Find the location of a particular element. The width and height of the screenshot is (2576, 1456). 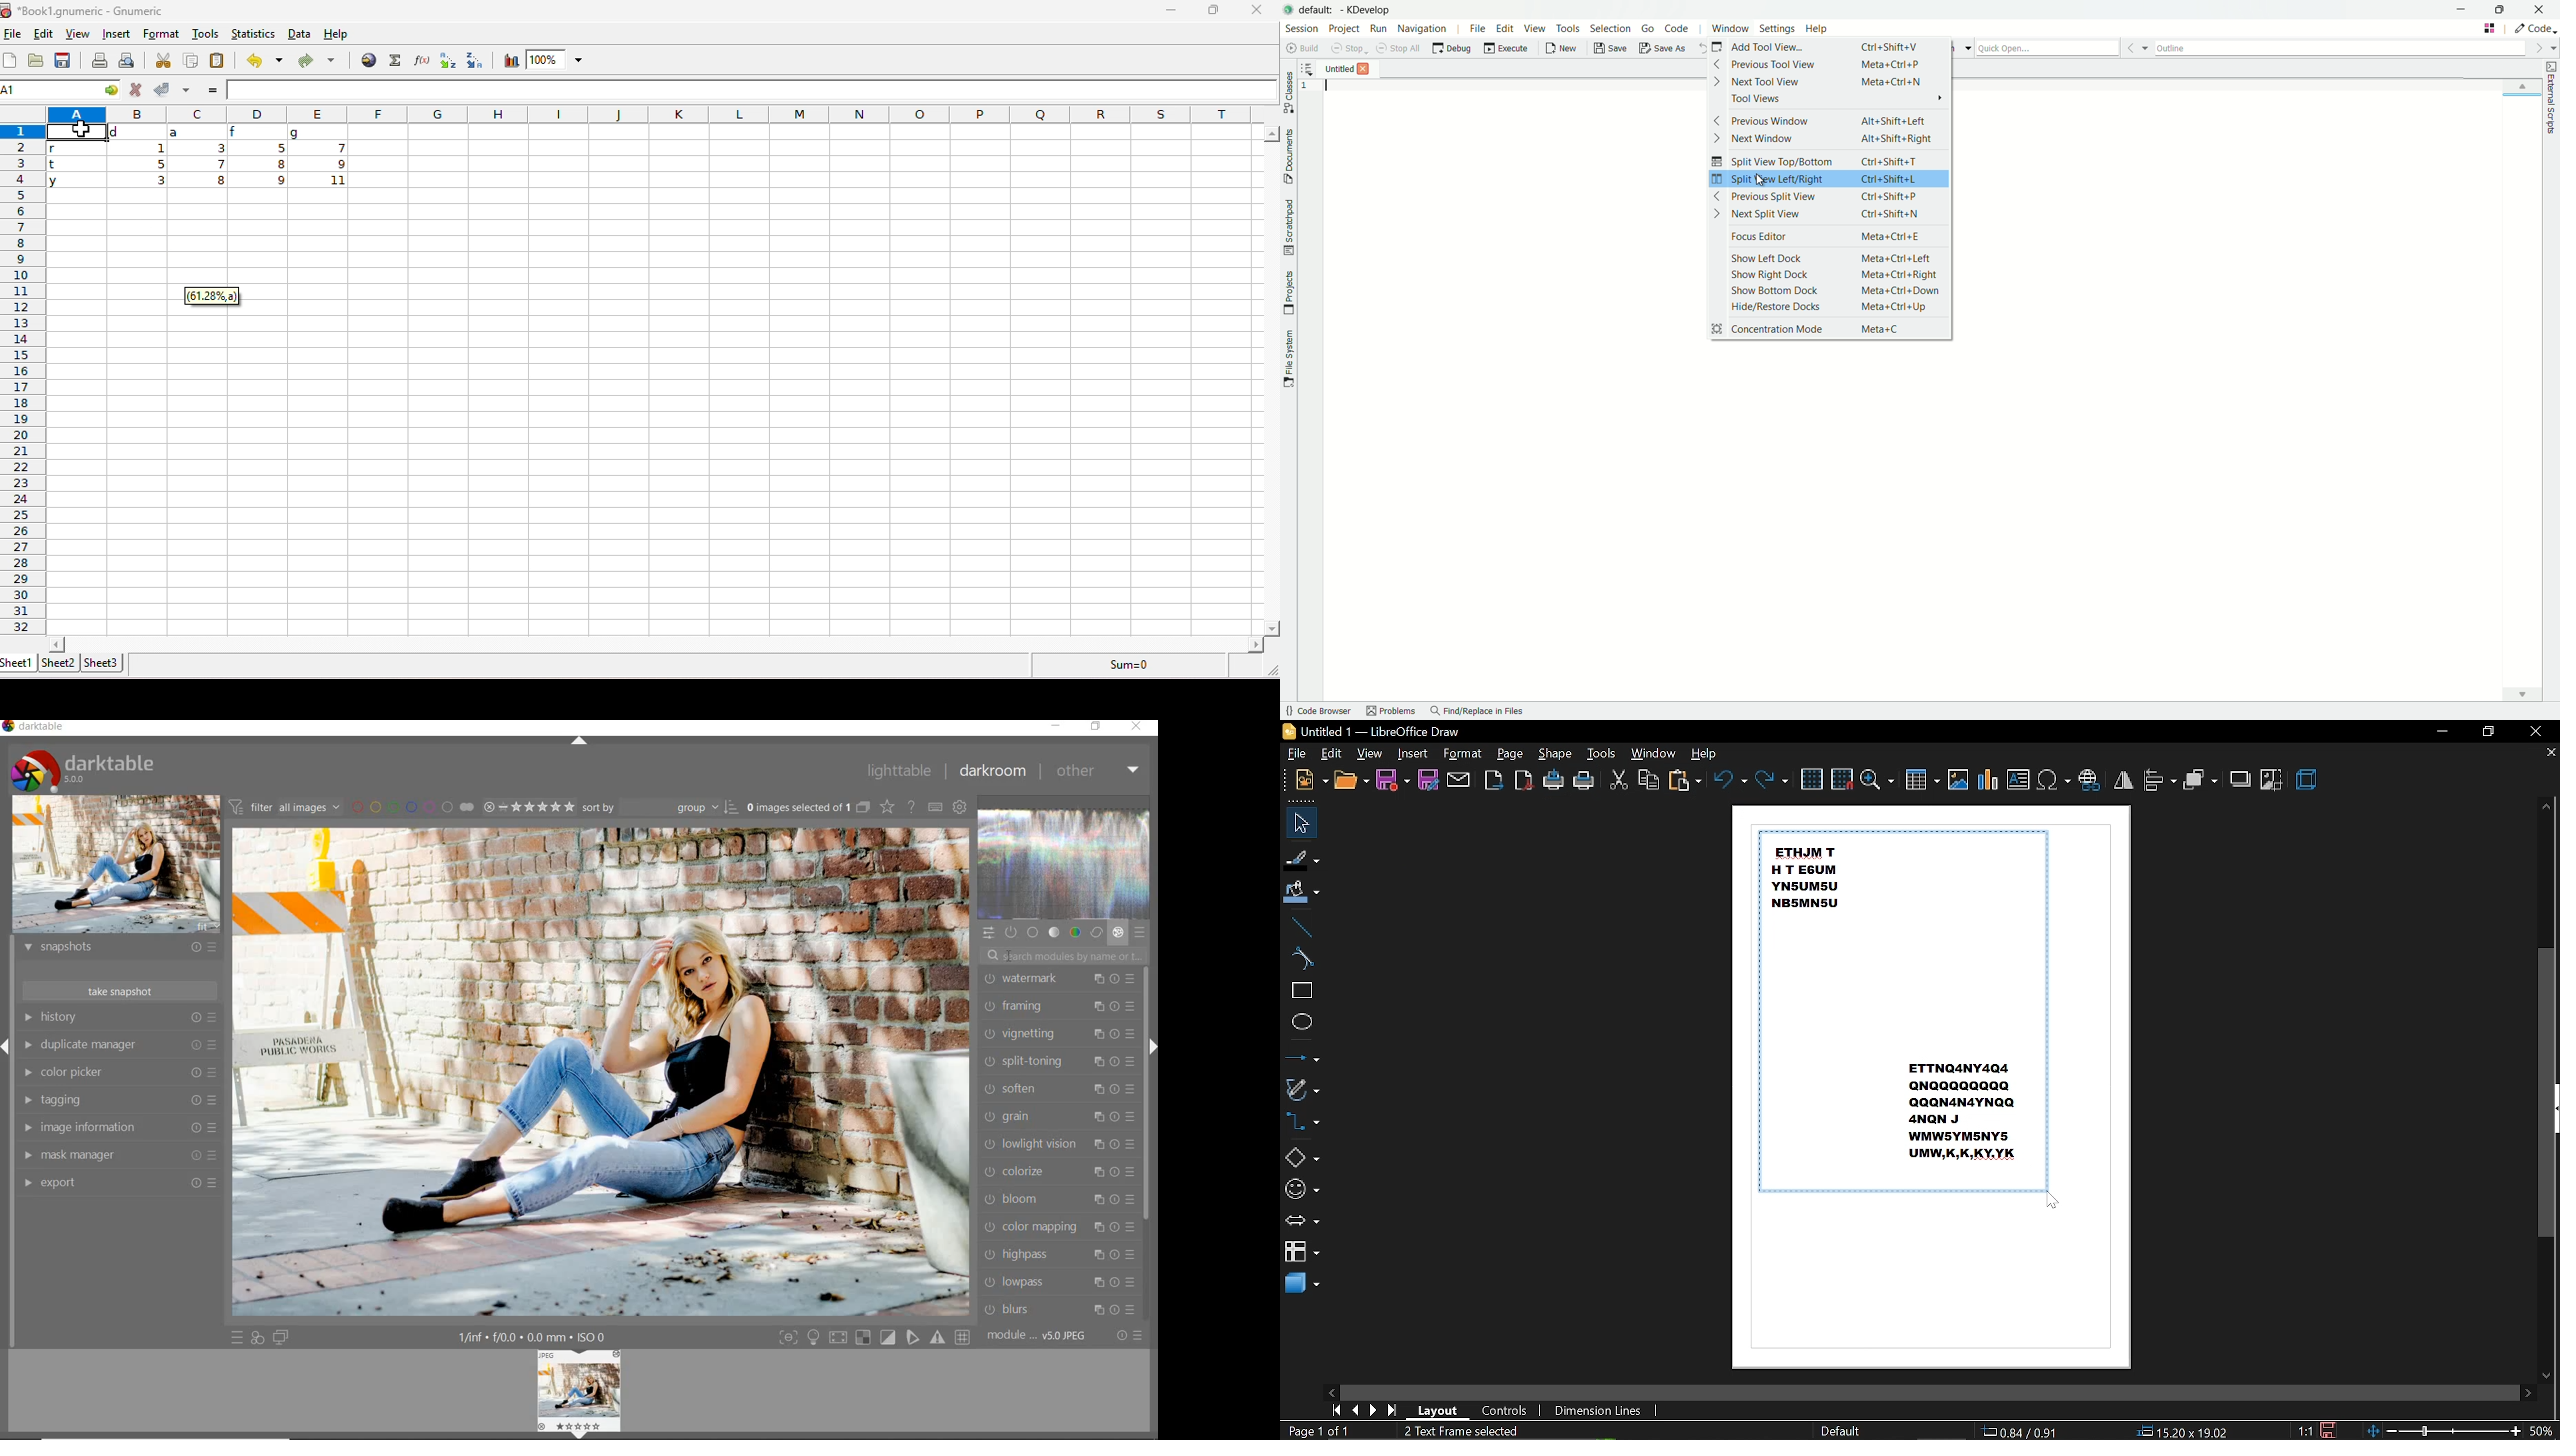

3d shapes is located at coordinates (1302, 1285).